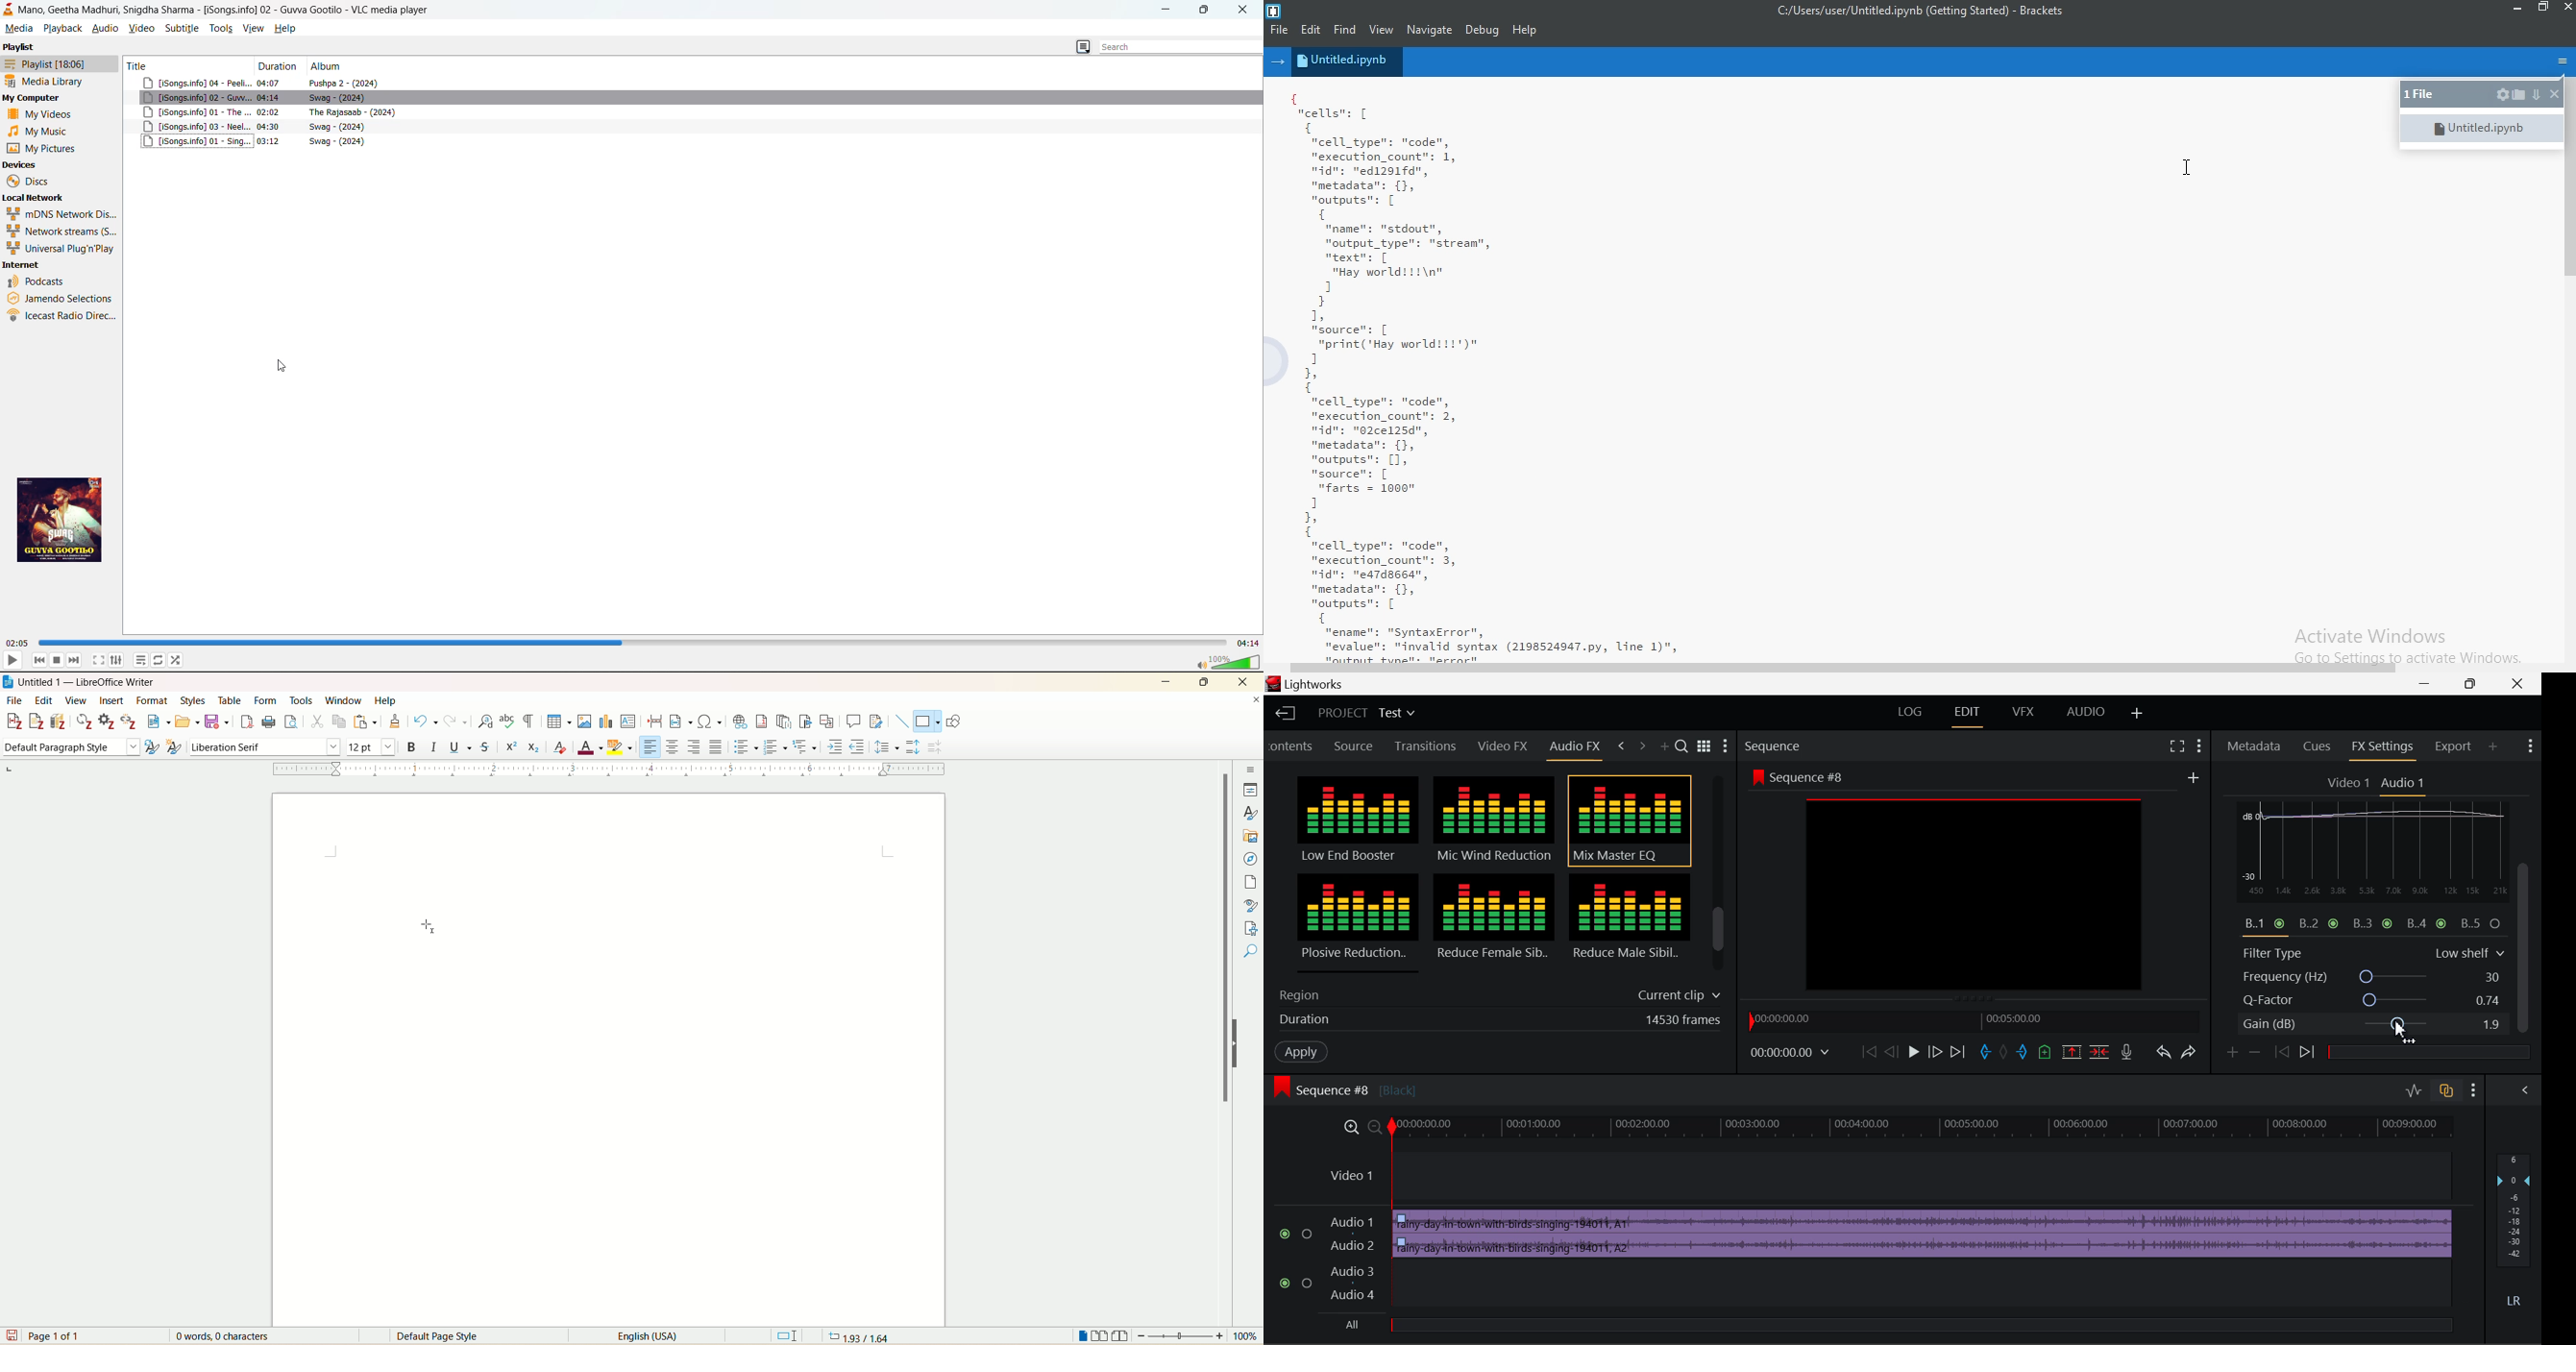 Image resolution: width=2576 pixels, height=1372 pixels. What do you see at coordinates (371, 746) in the screenshot?
I see `font size` at bounding box center [371, 746].